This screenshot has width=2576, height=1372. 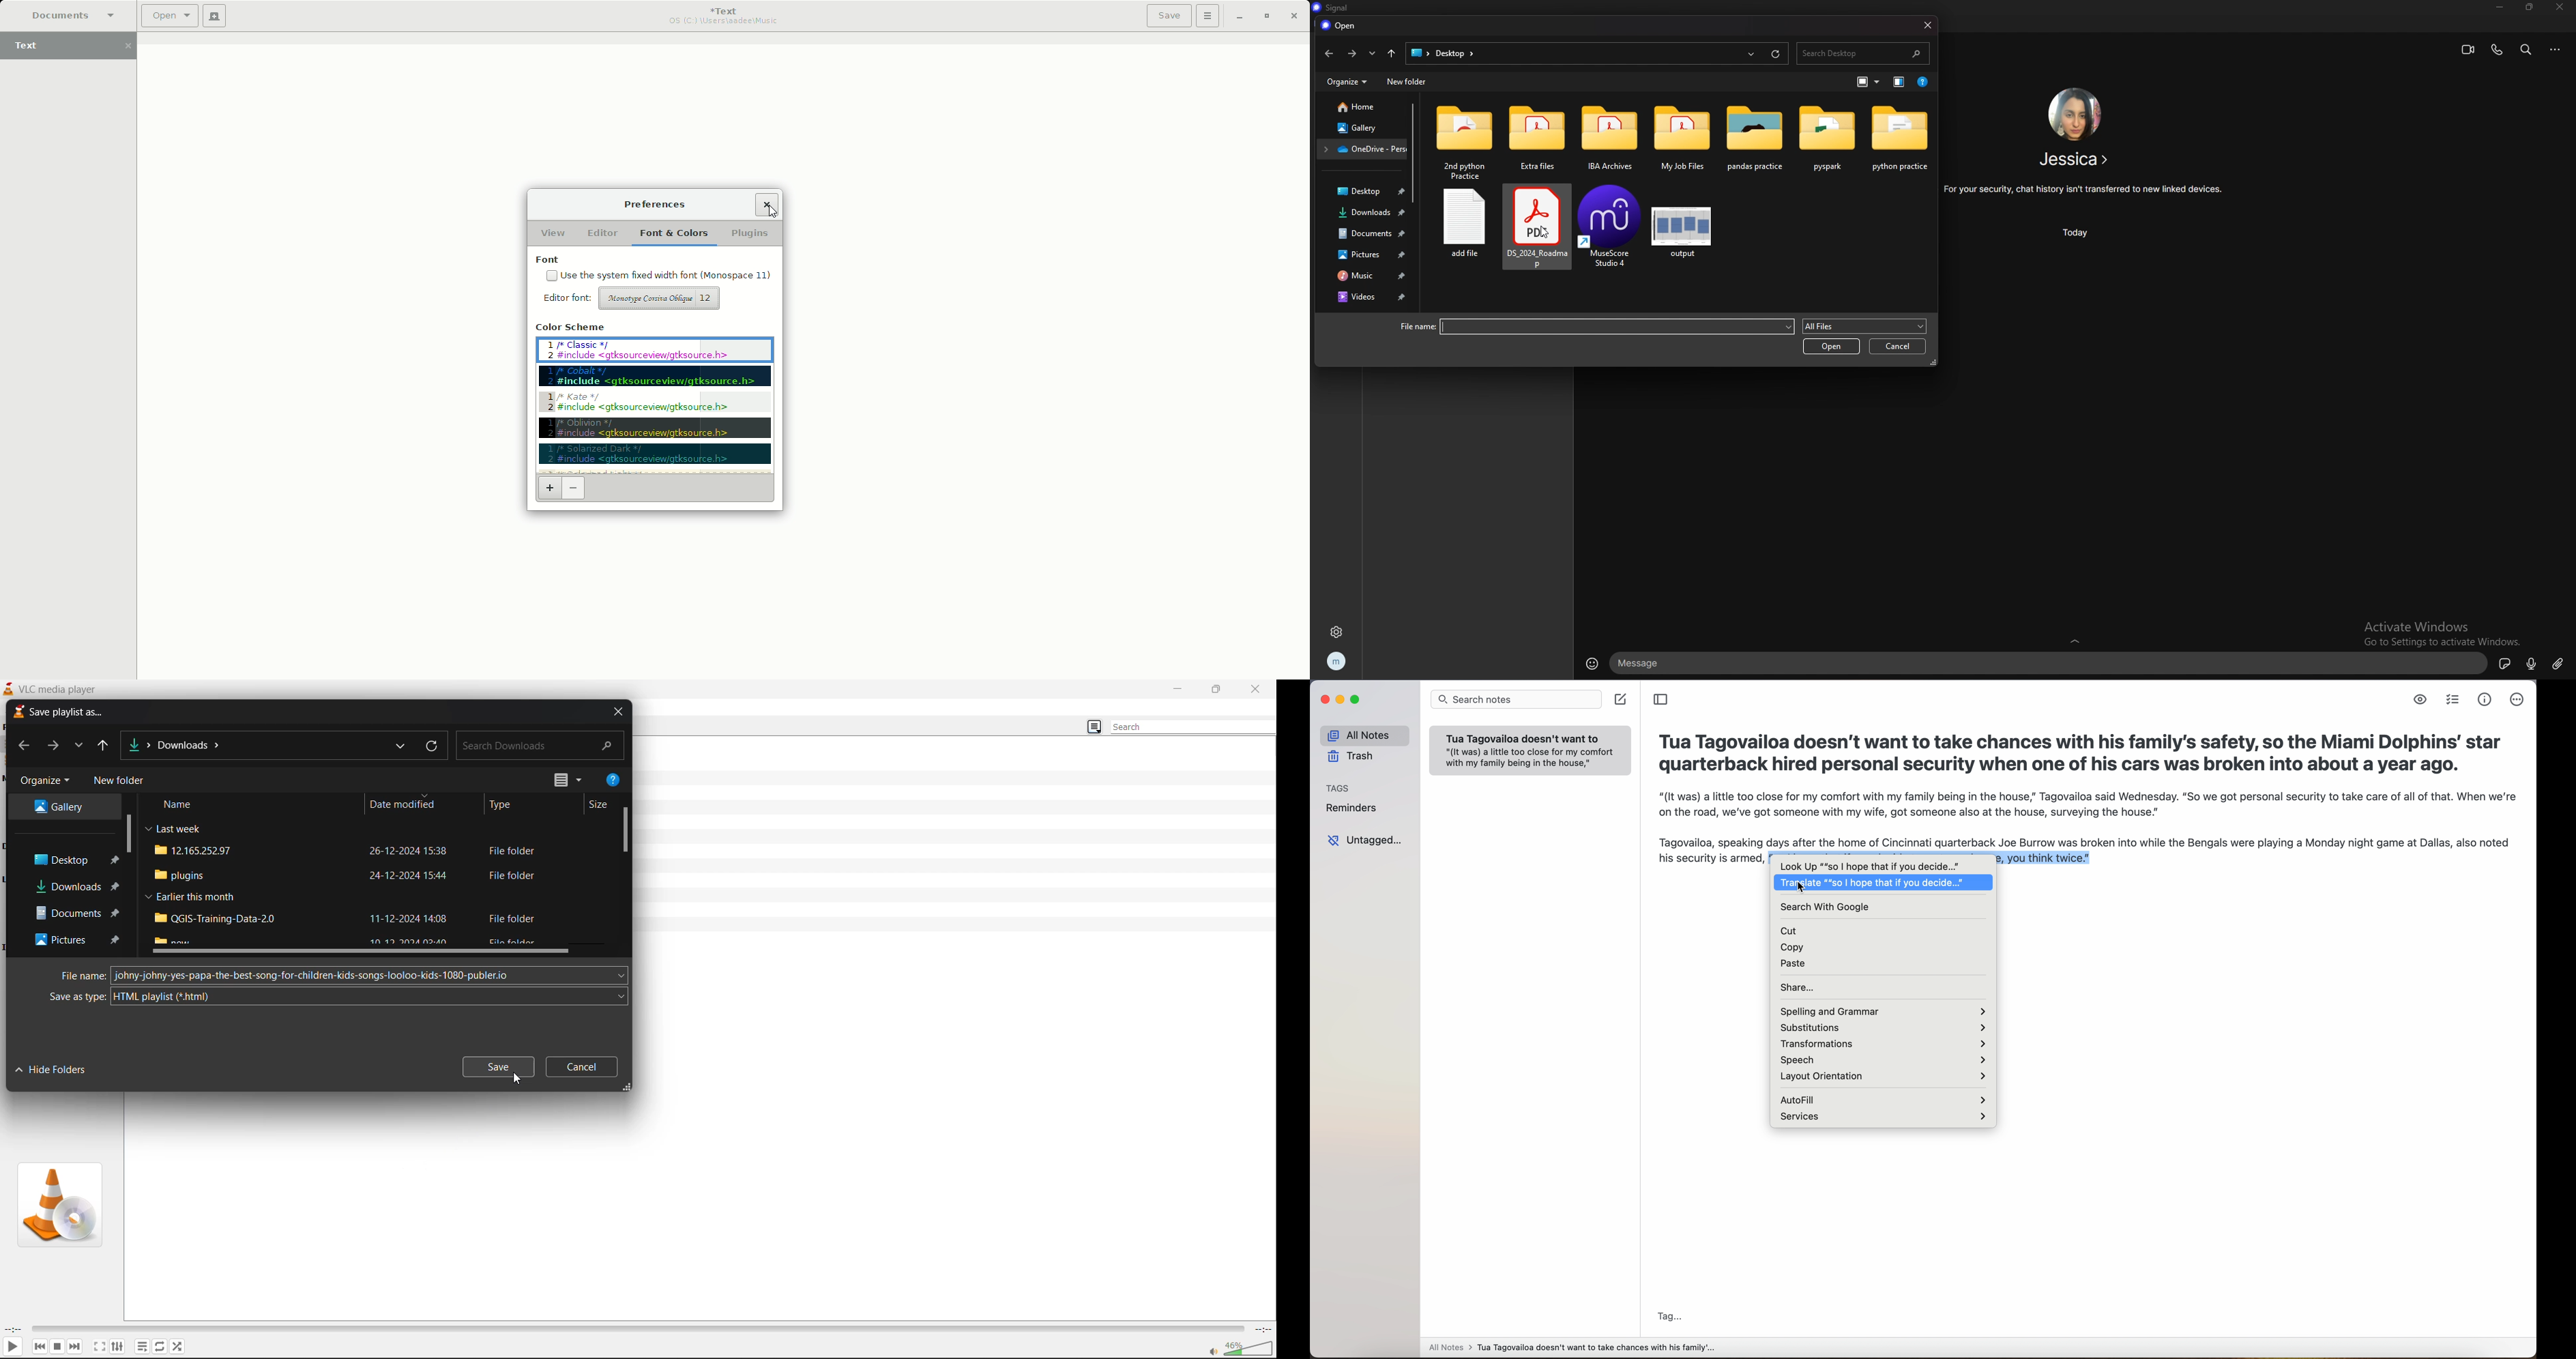 What do you see at coordinates (1407, 81) in the screenshot?
I see `new folder` at bounding box center [1407, 81].